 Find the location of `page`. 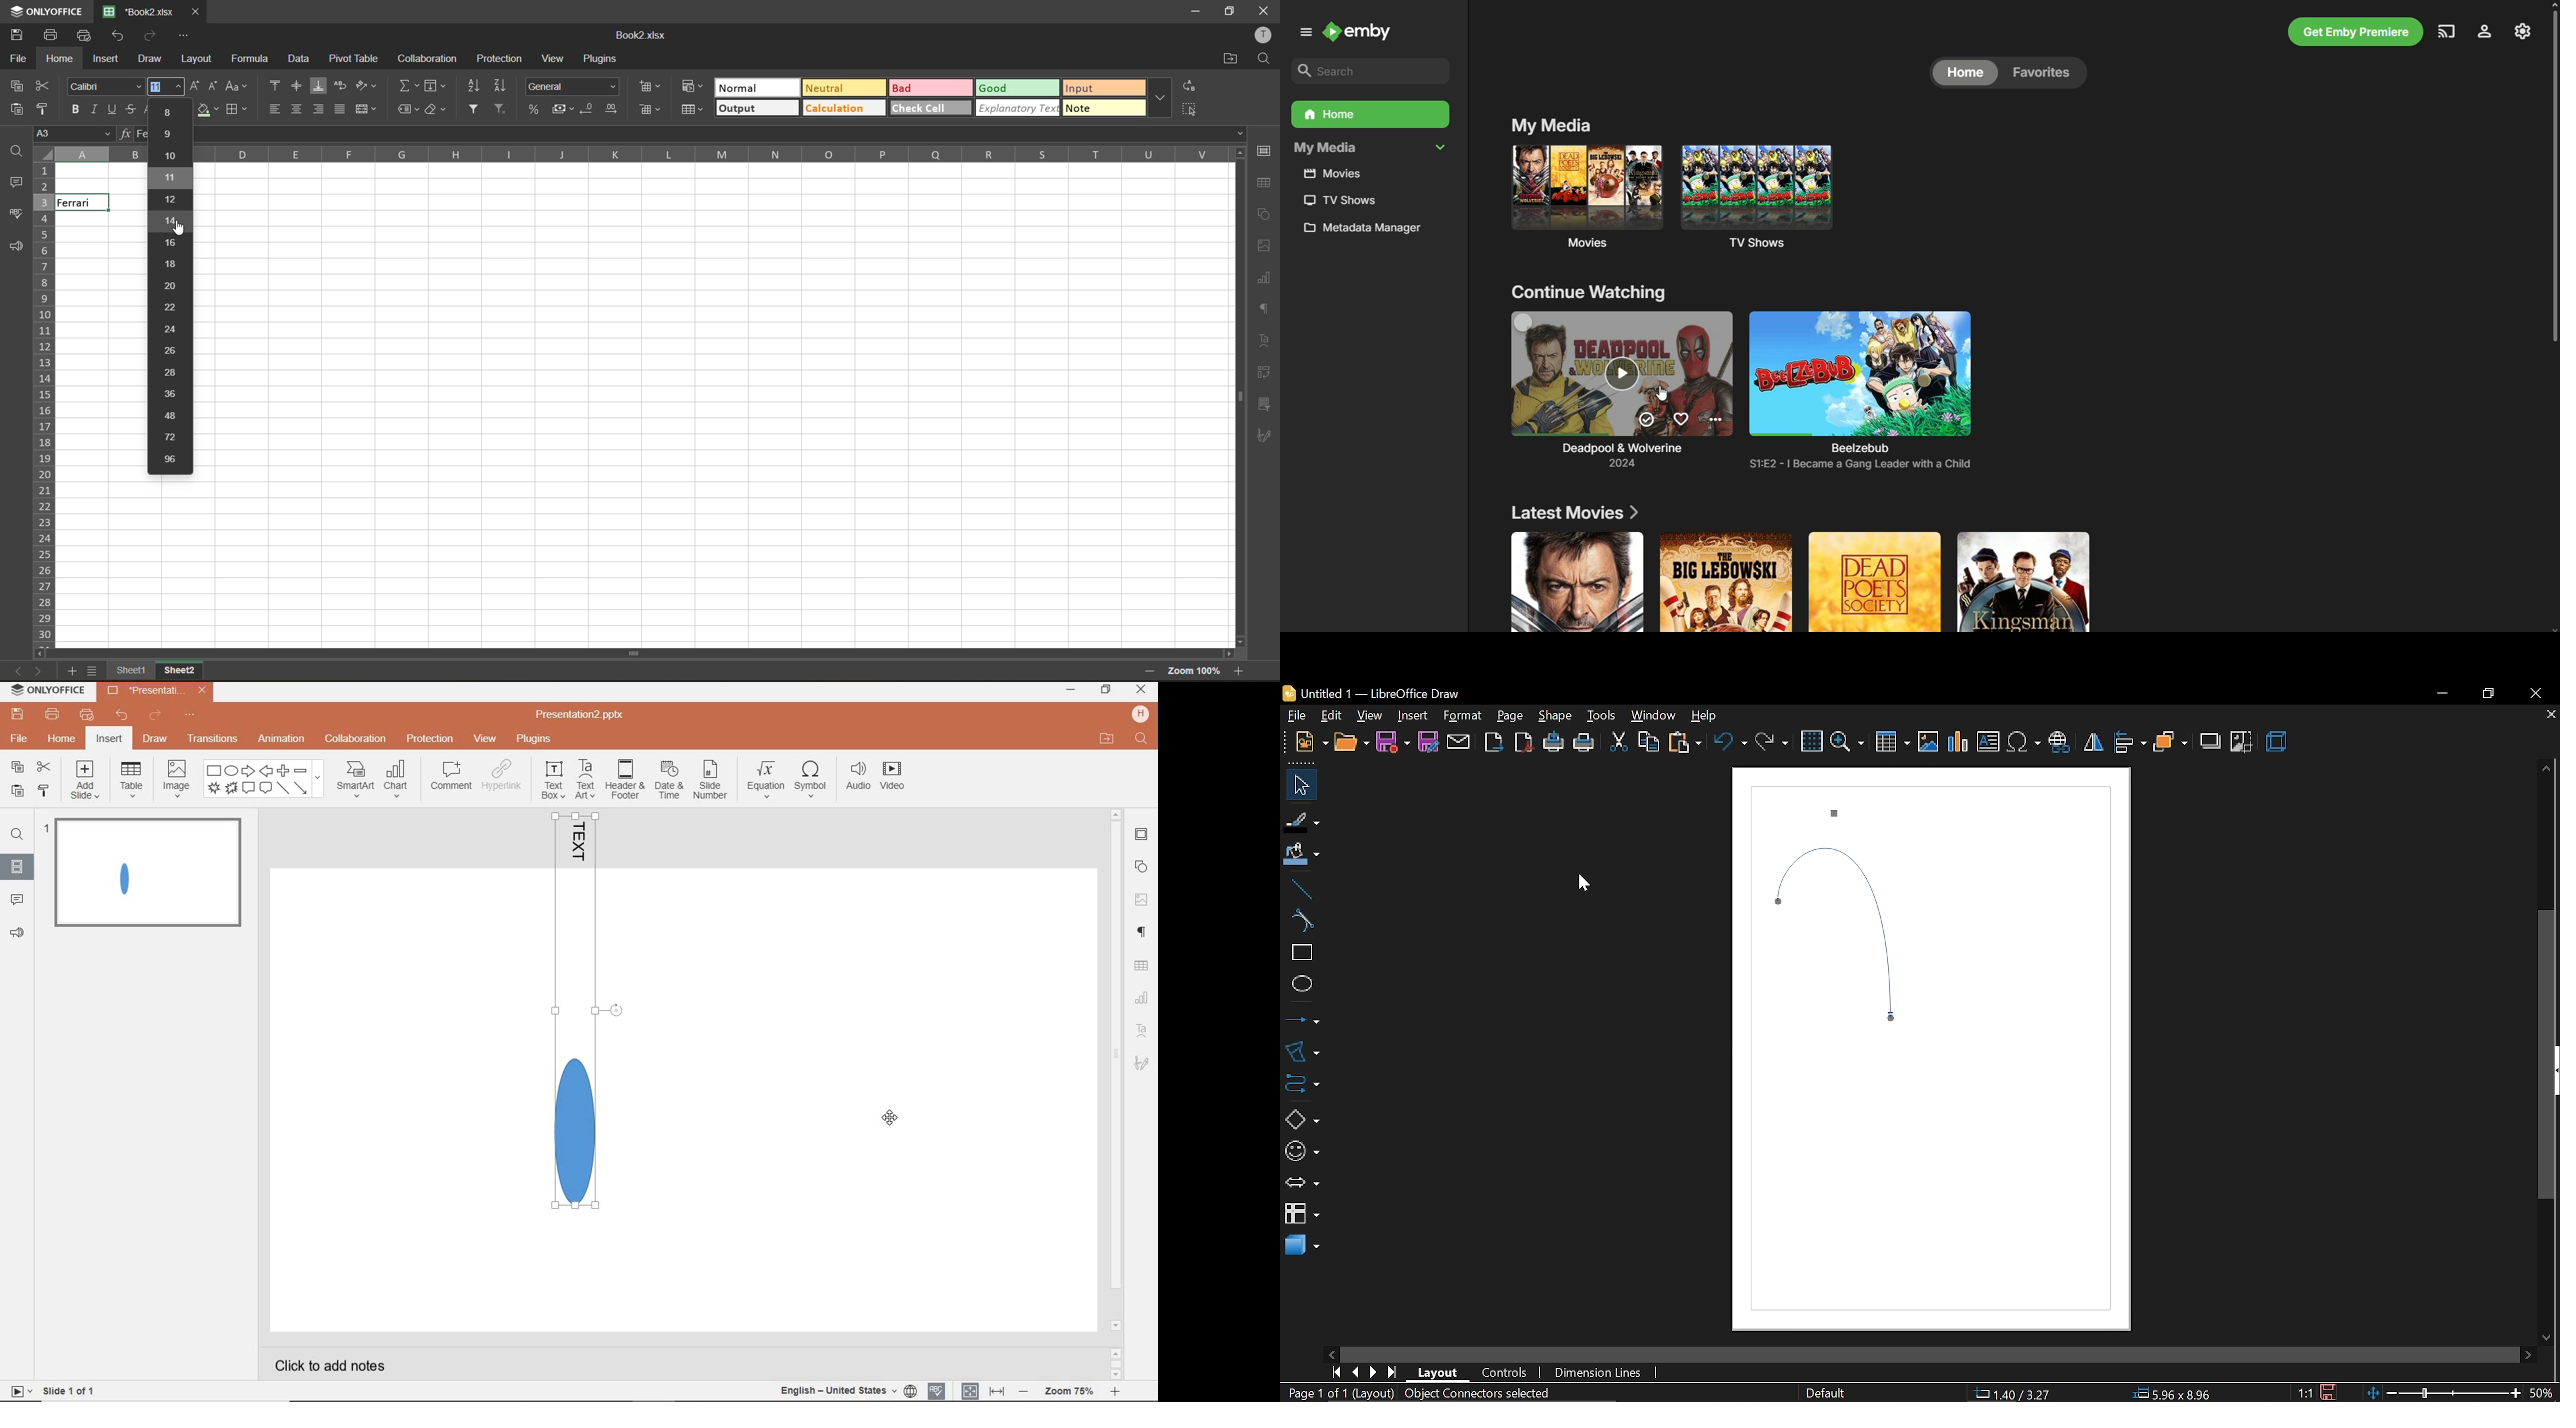

page is located at coordinates (1510, 713).